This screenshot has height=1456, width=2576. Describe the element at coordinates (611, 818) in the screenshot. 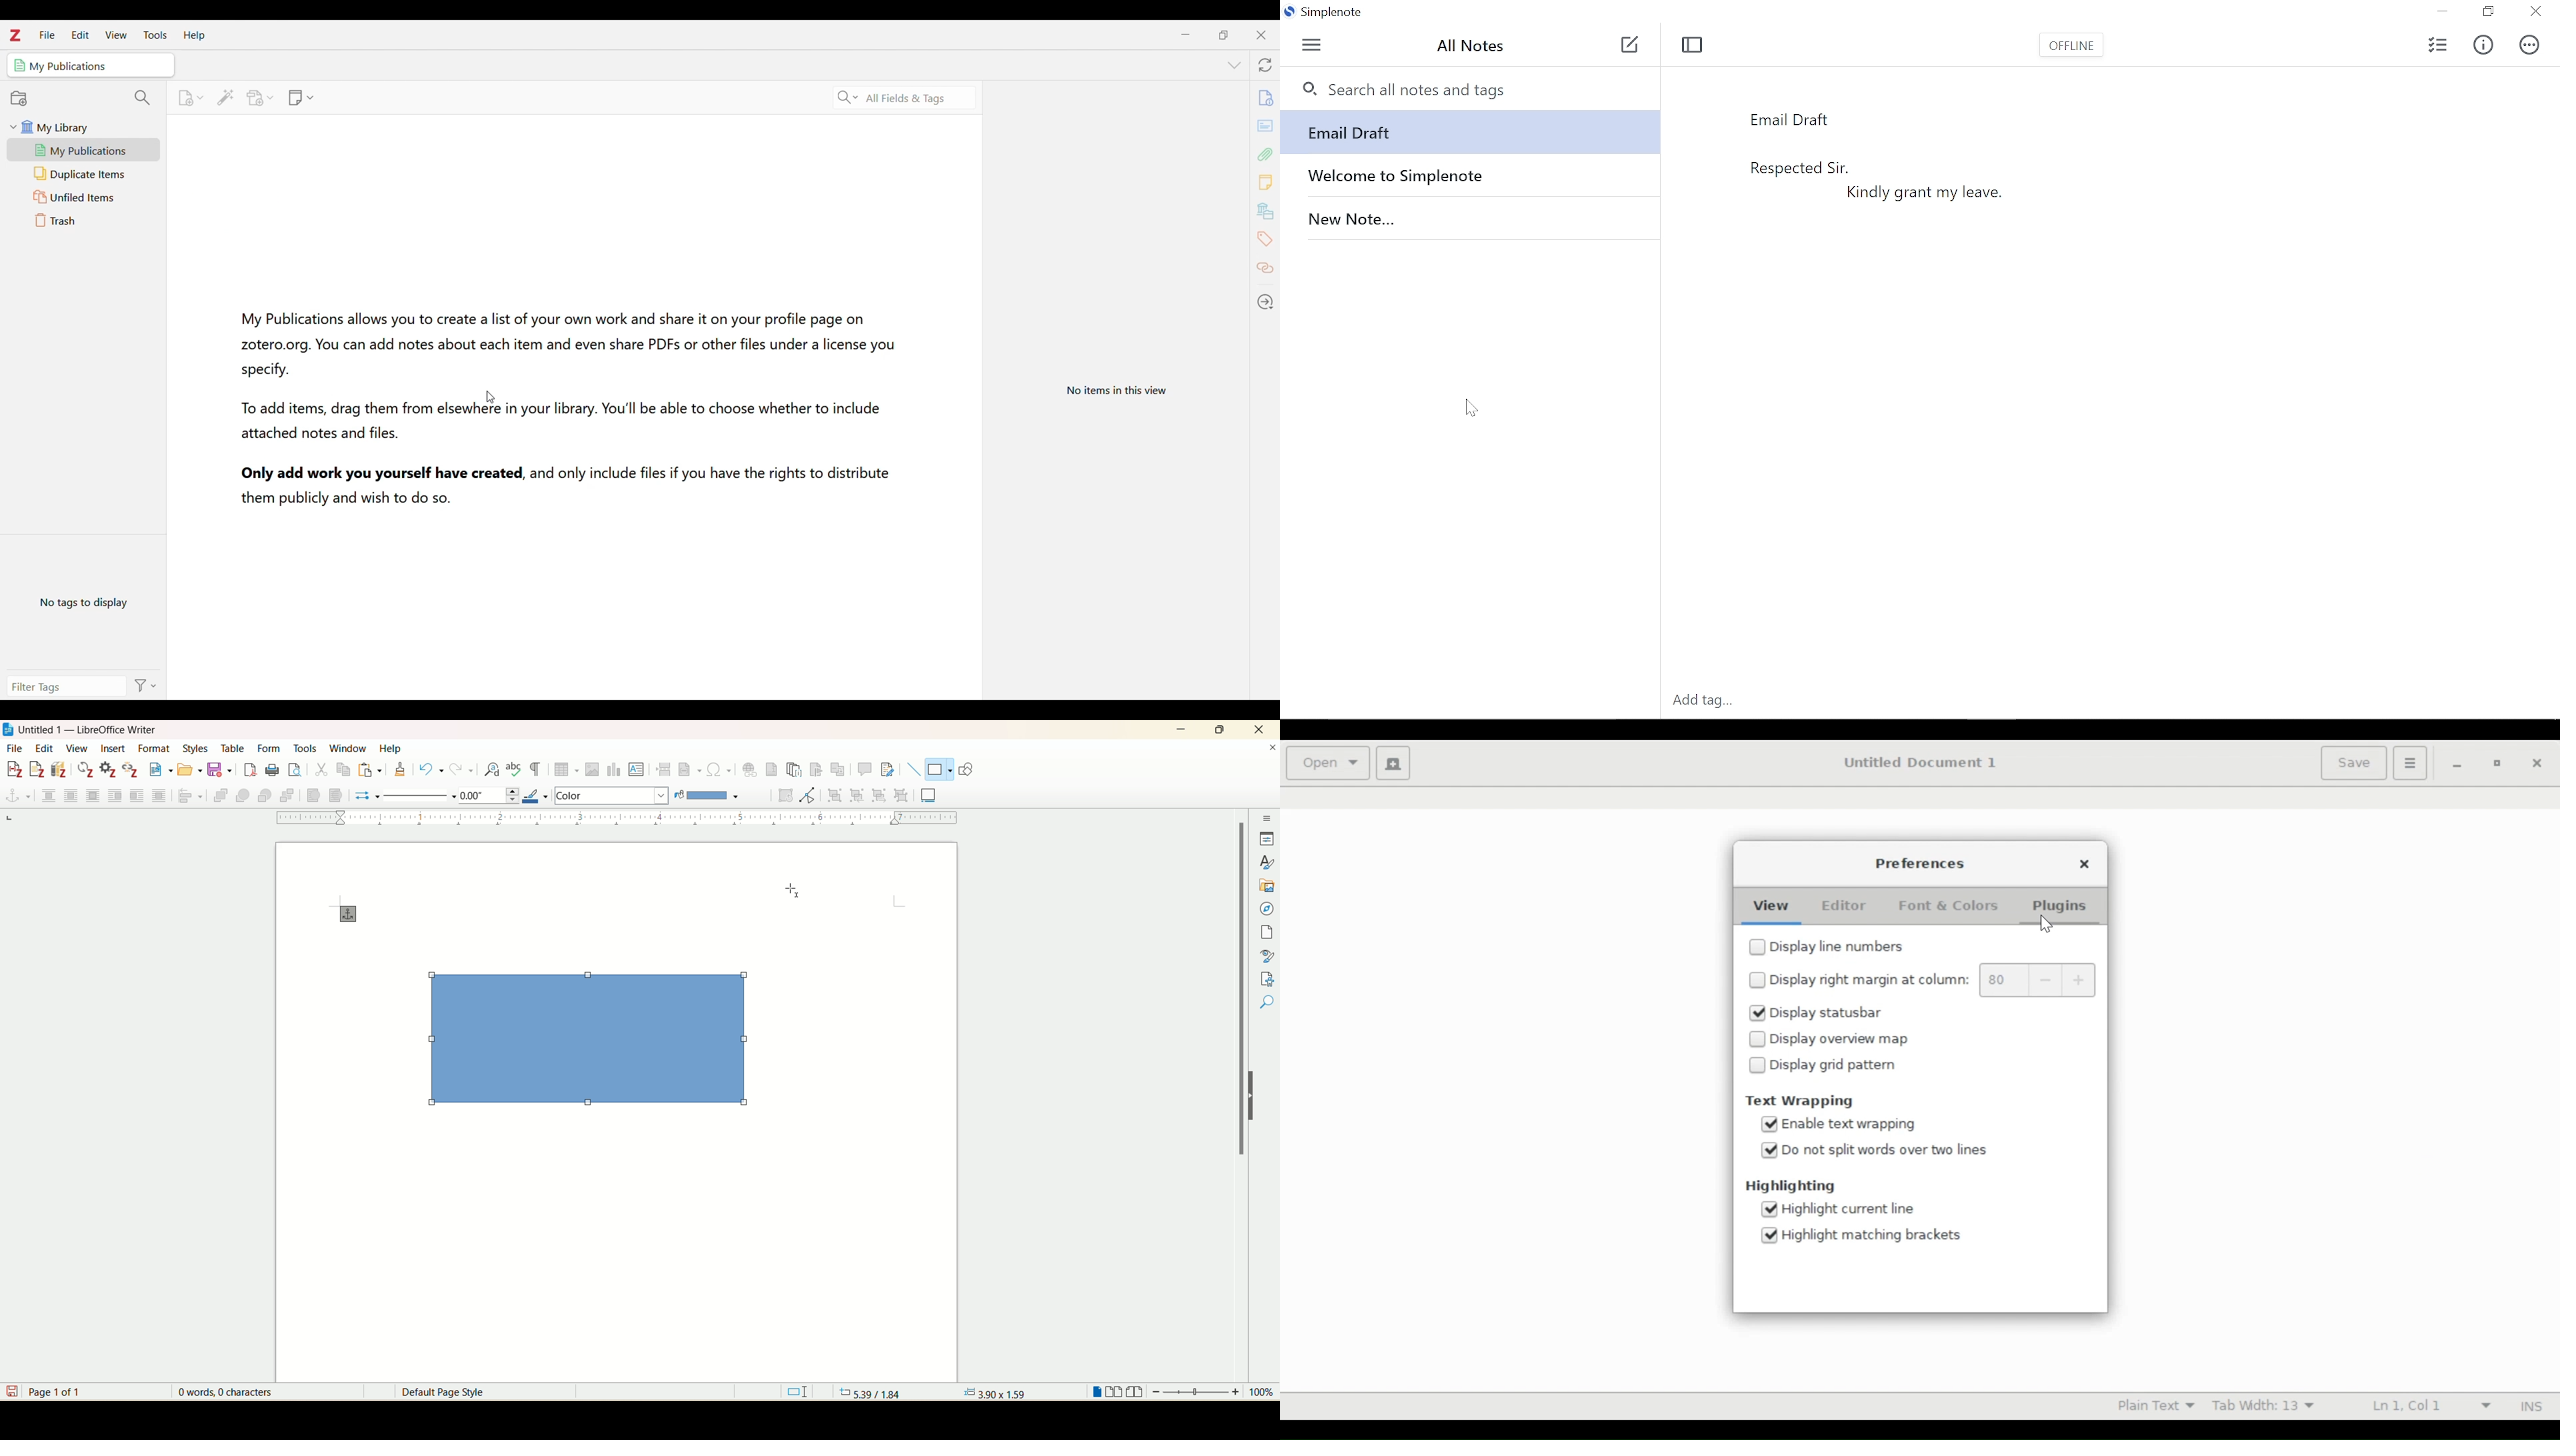

I see `ruler` at that location.